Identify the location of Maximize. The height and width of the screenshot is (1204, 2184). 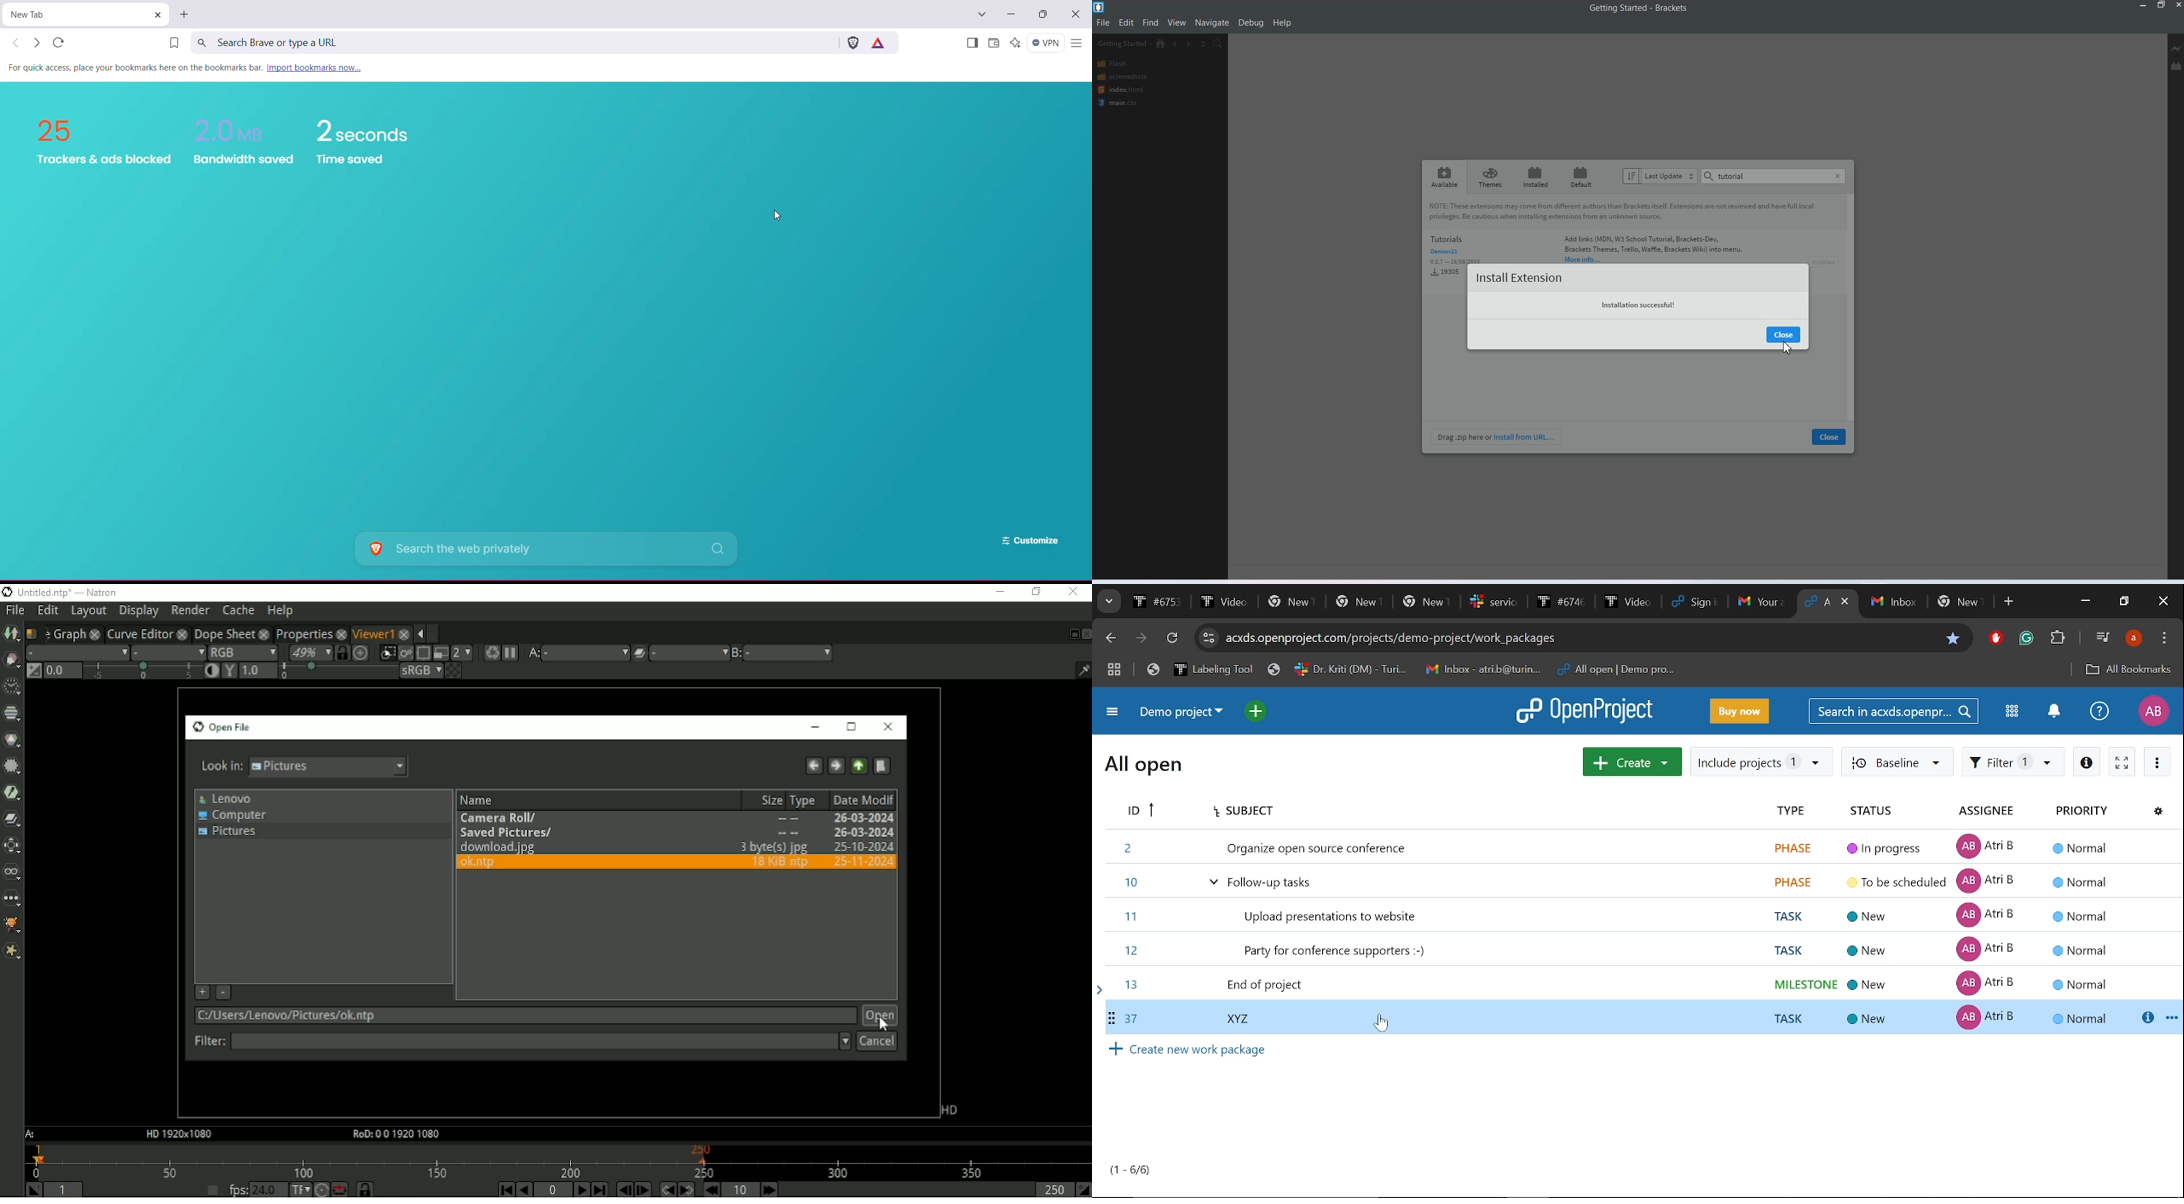
(2162, 5).